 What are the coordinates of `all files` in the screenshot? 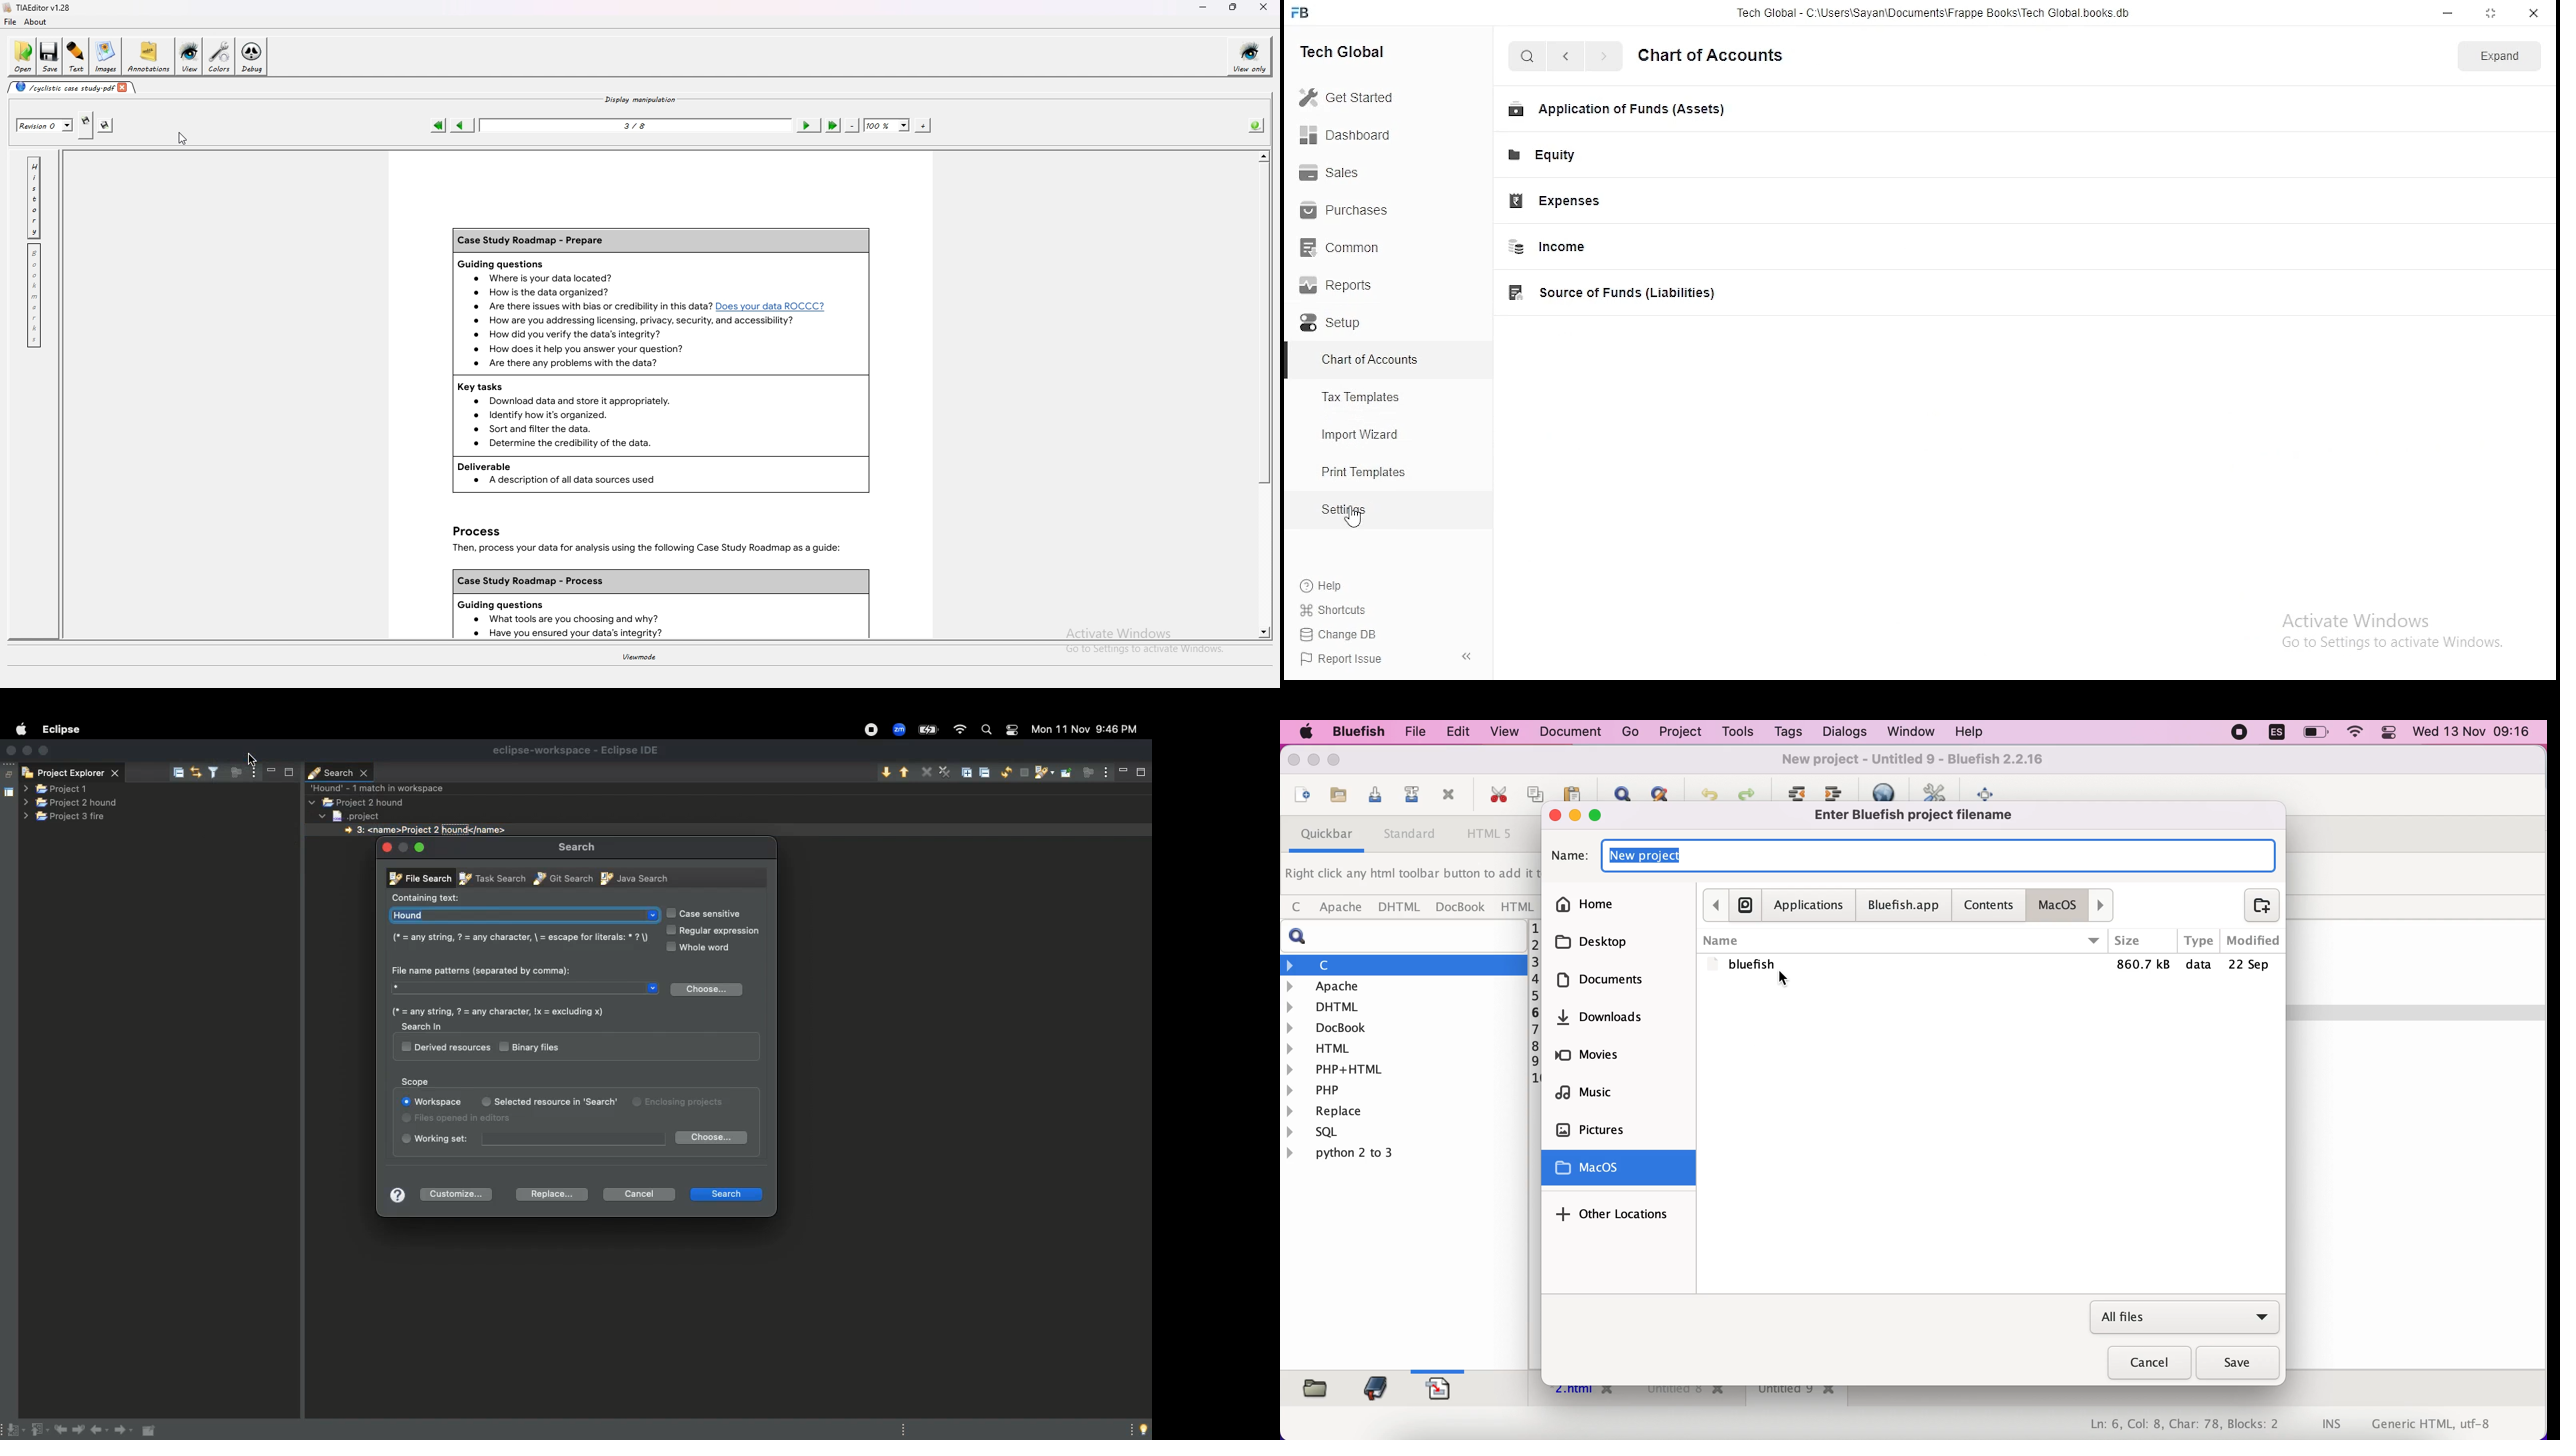 It's located at (2185, 1318).